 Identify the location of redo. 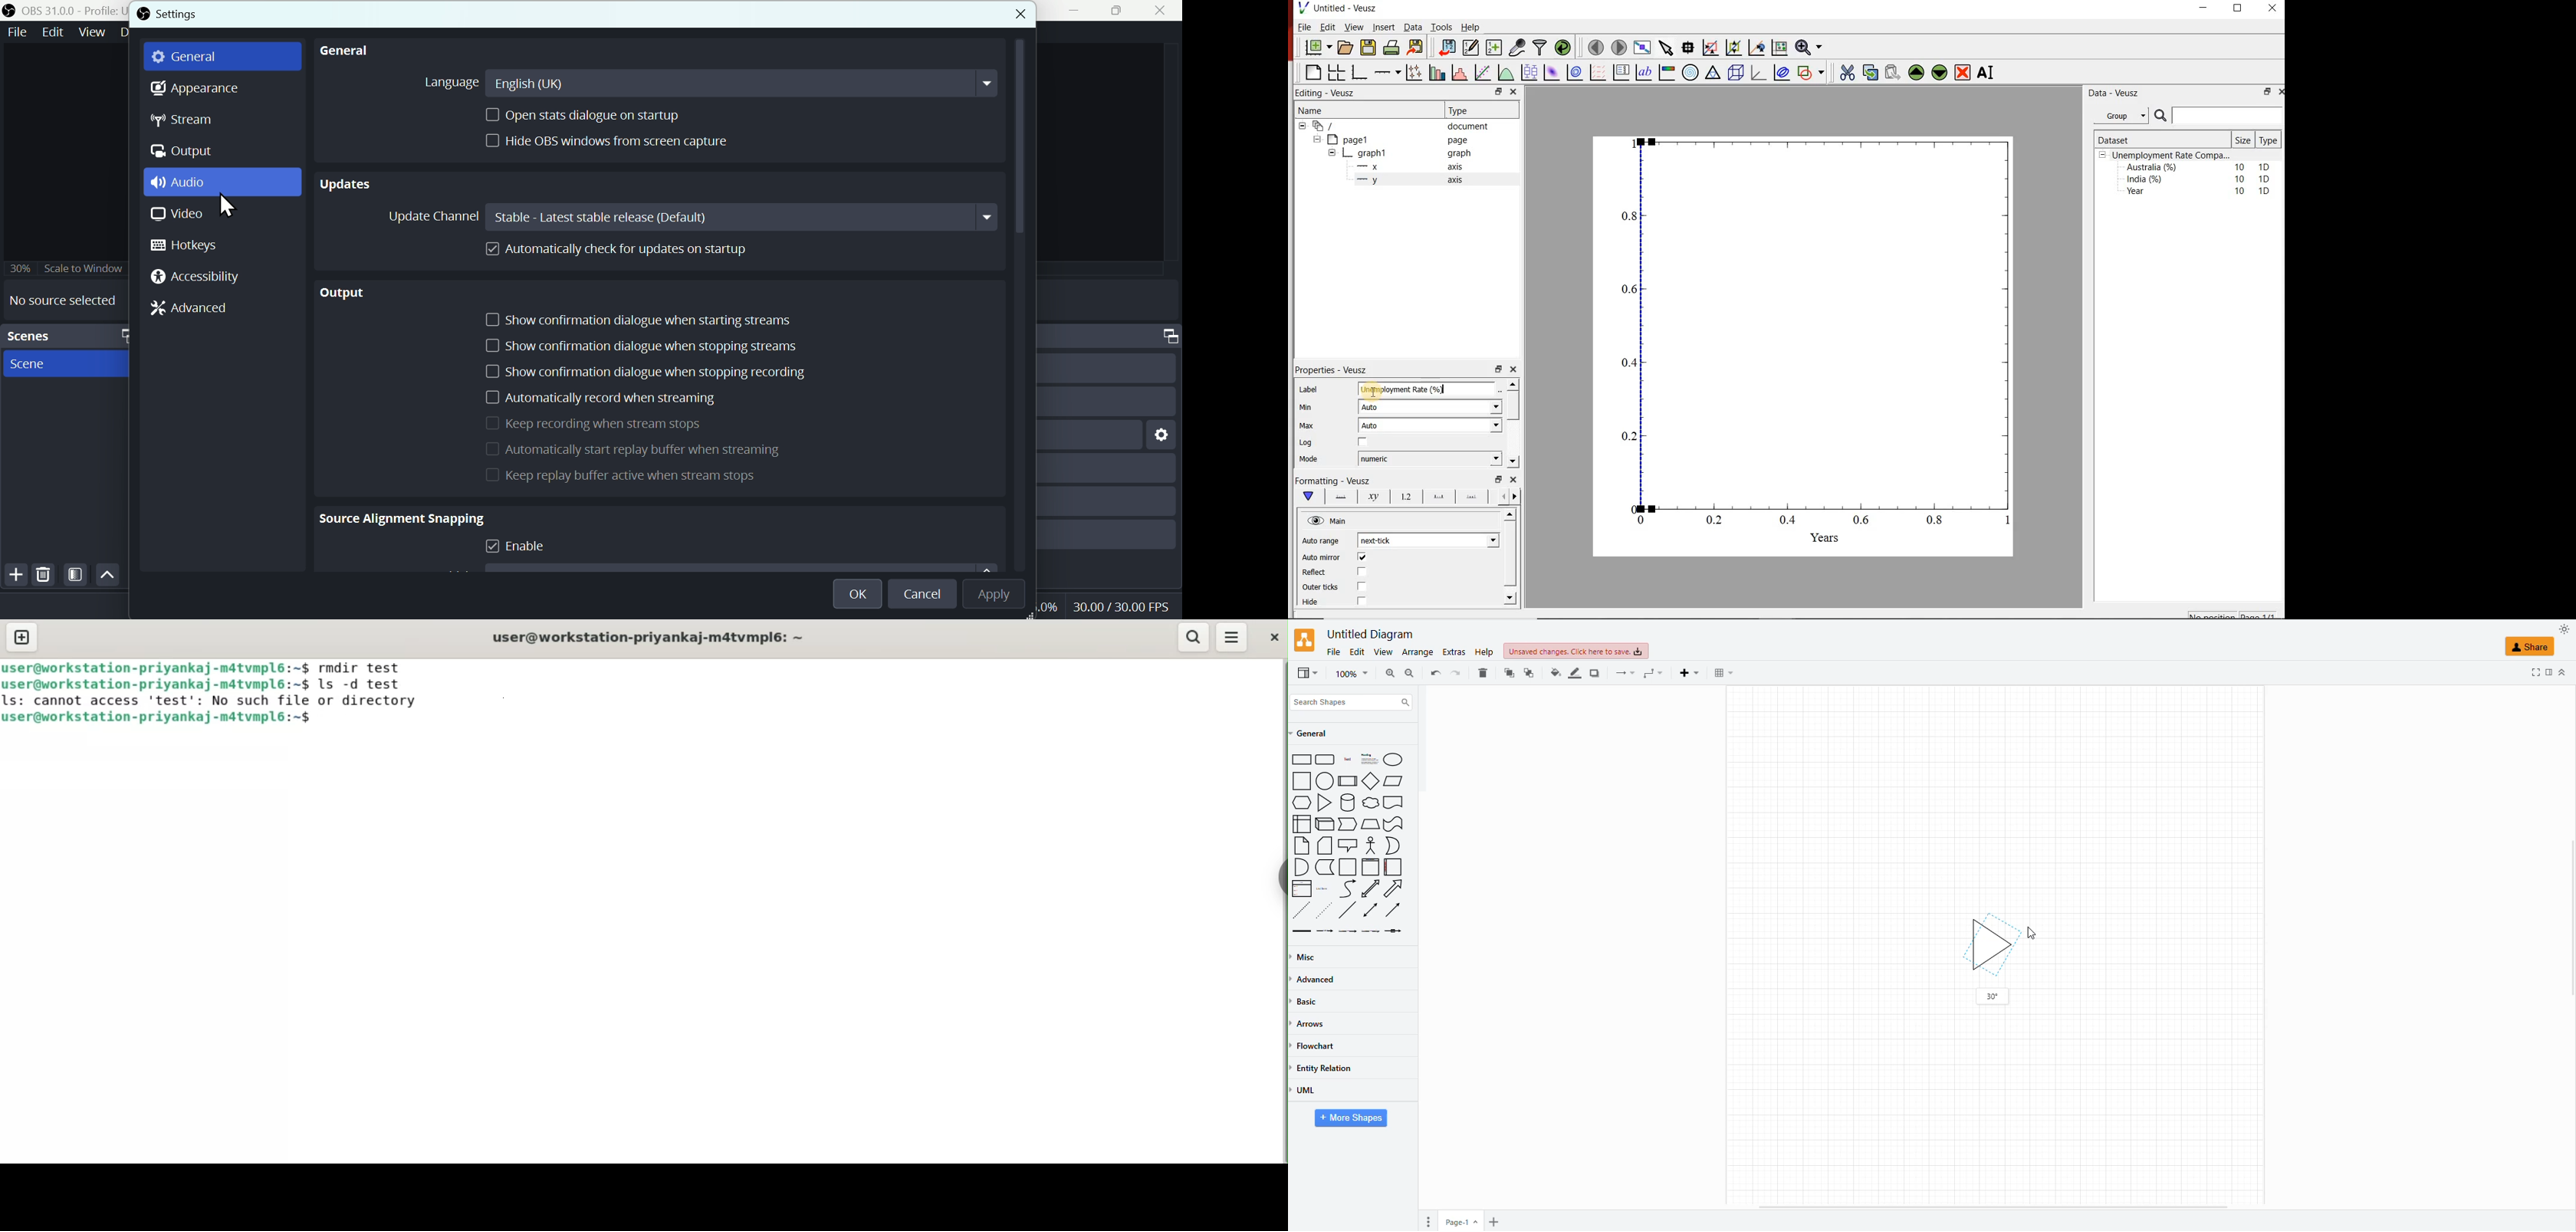
(1434, 672).